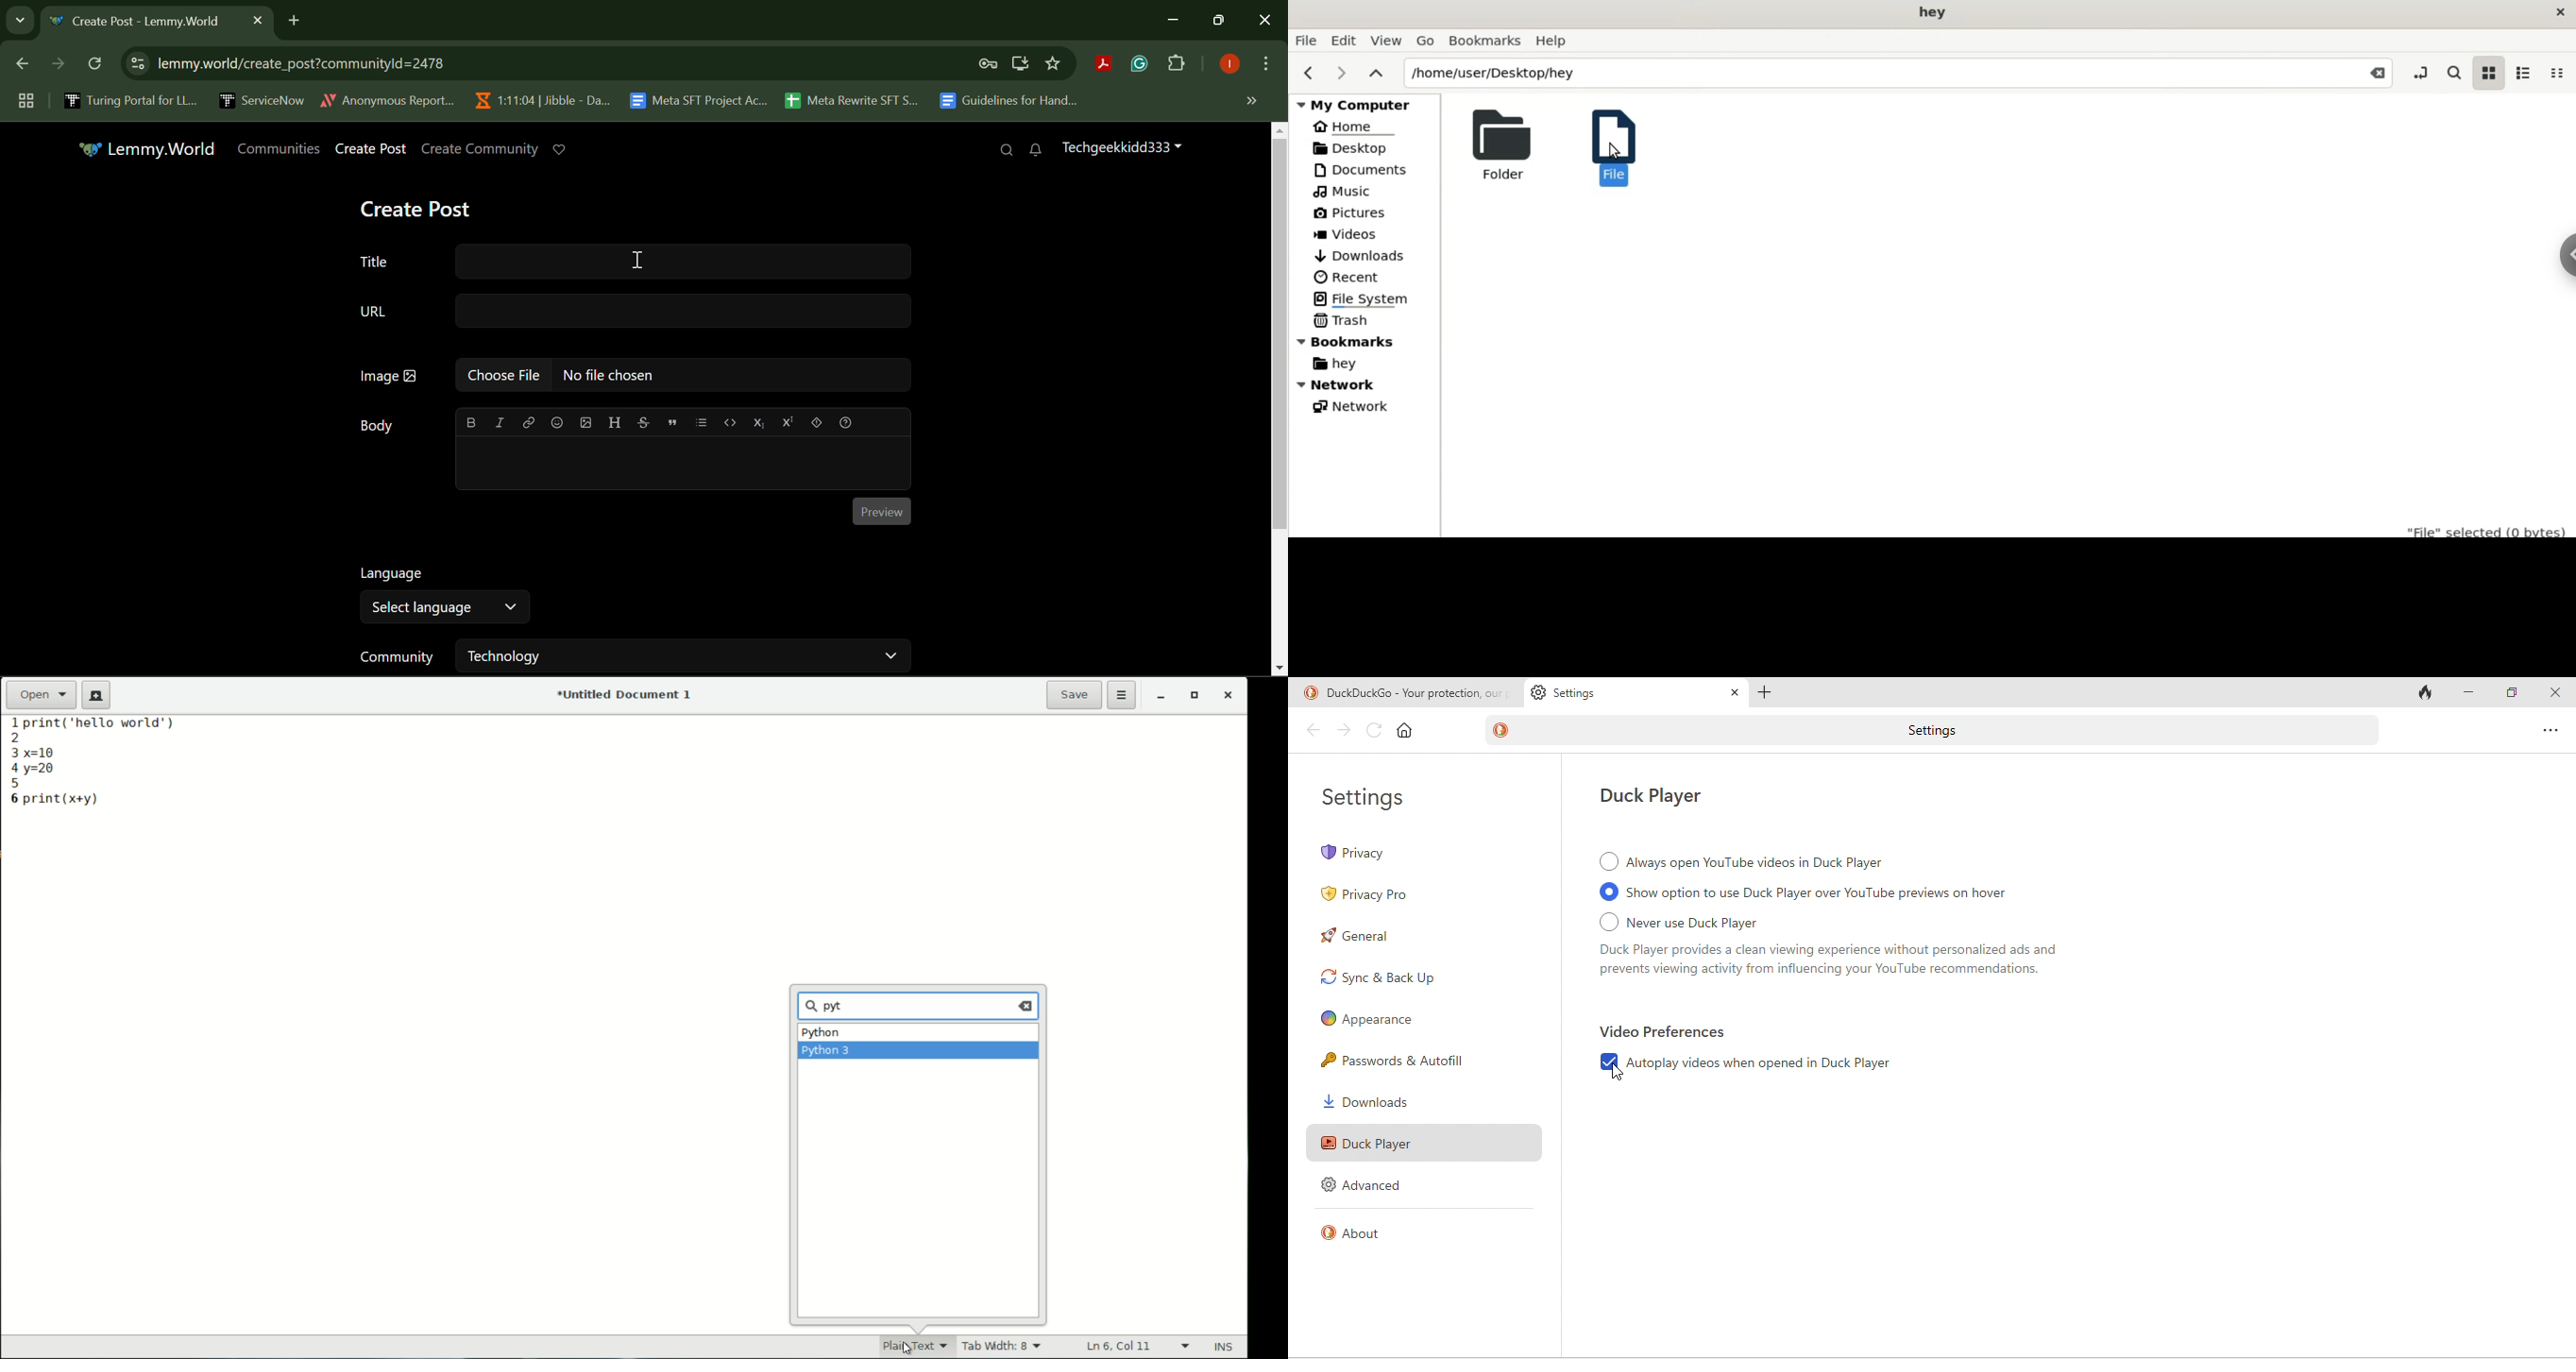 Image resolution: width=2576 pixels, height=1372 pixels. Describe the element at coordinates (2514, 694) in the screenshot. I see `maximize` at that location.